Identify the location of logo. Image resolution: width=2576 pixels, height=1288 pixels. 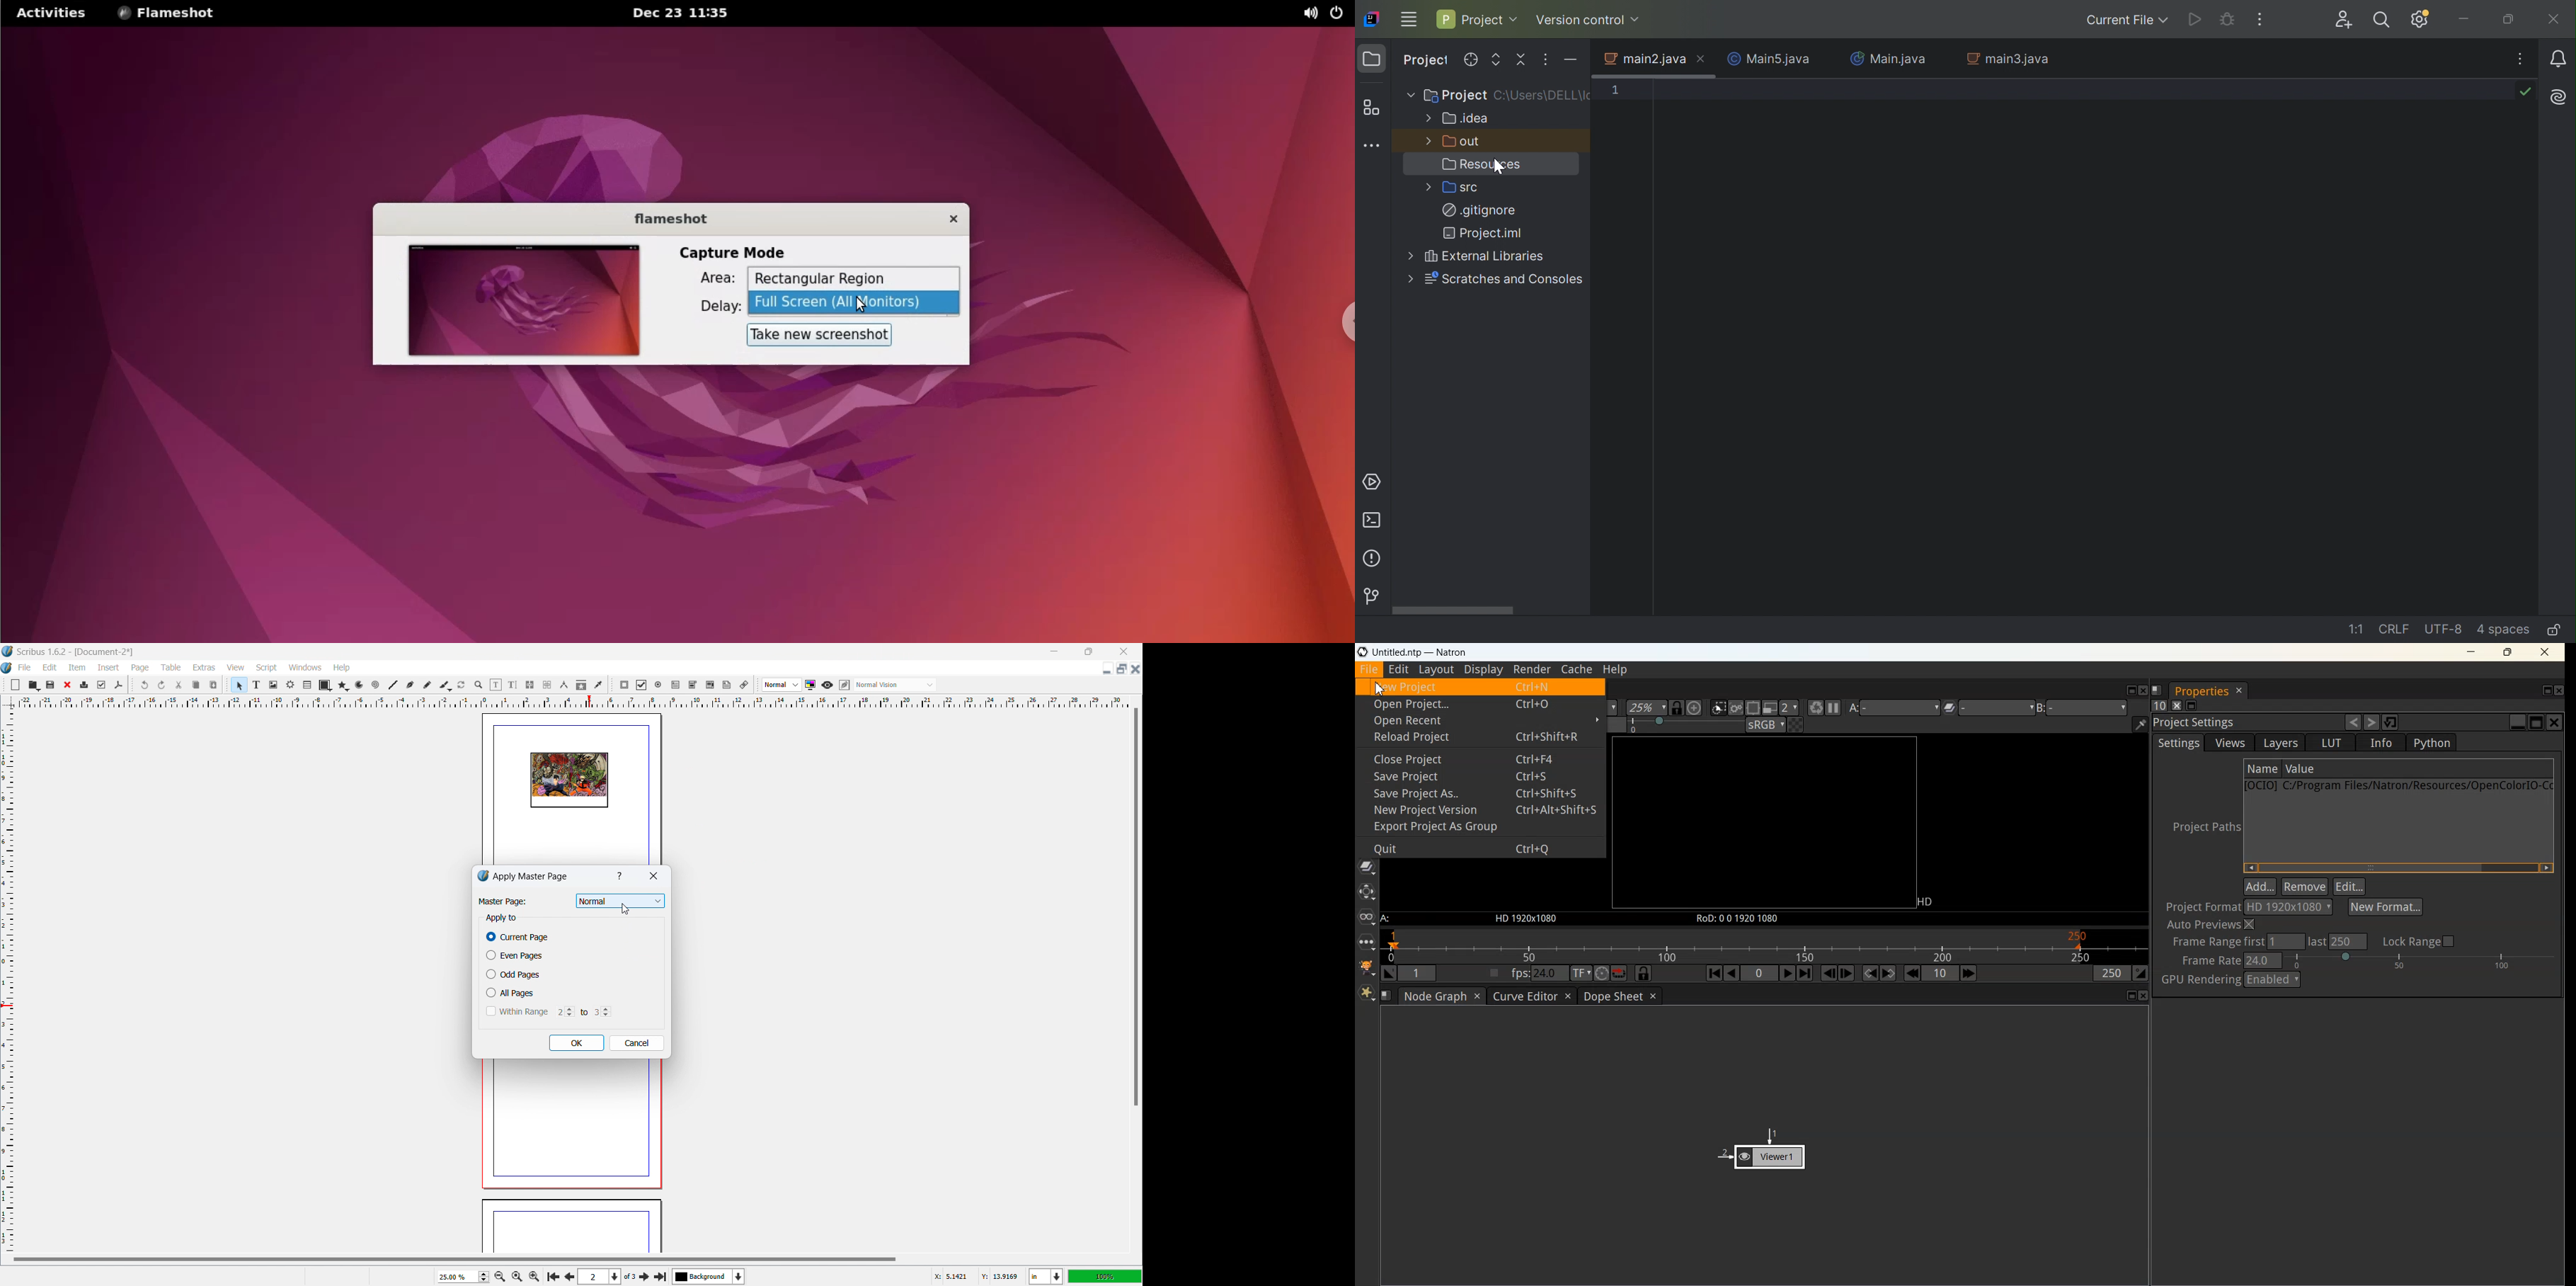
(7, 669).